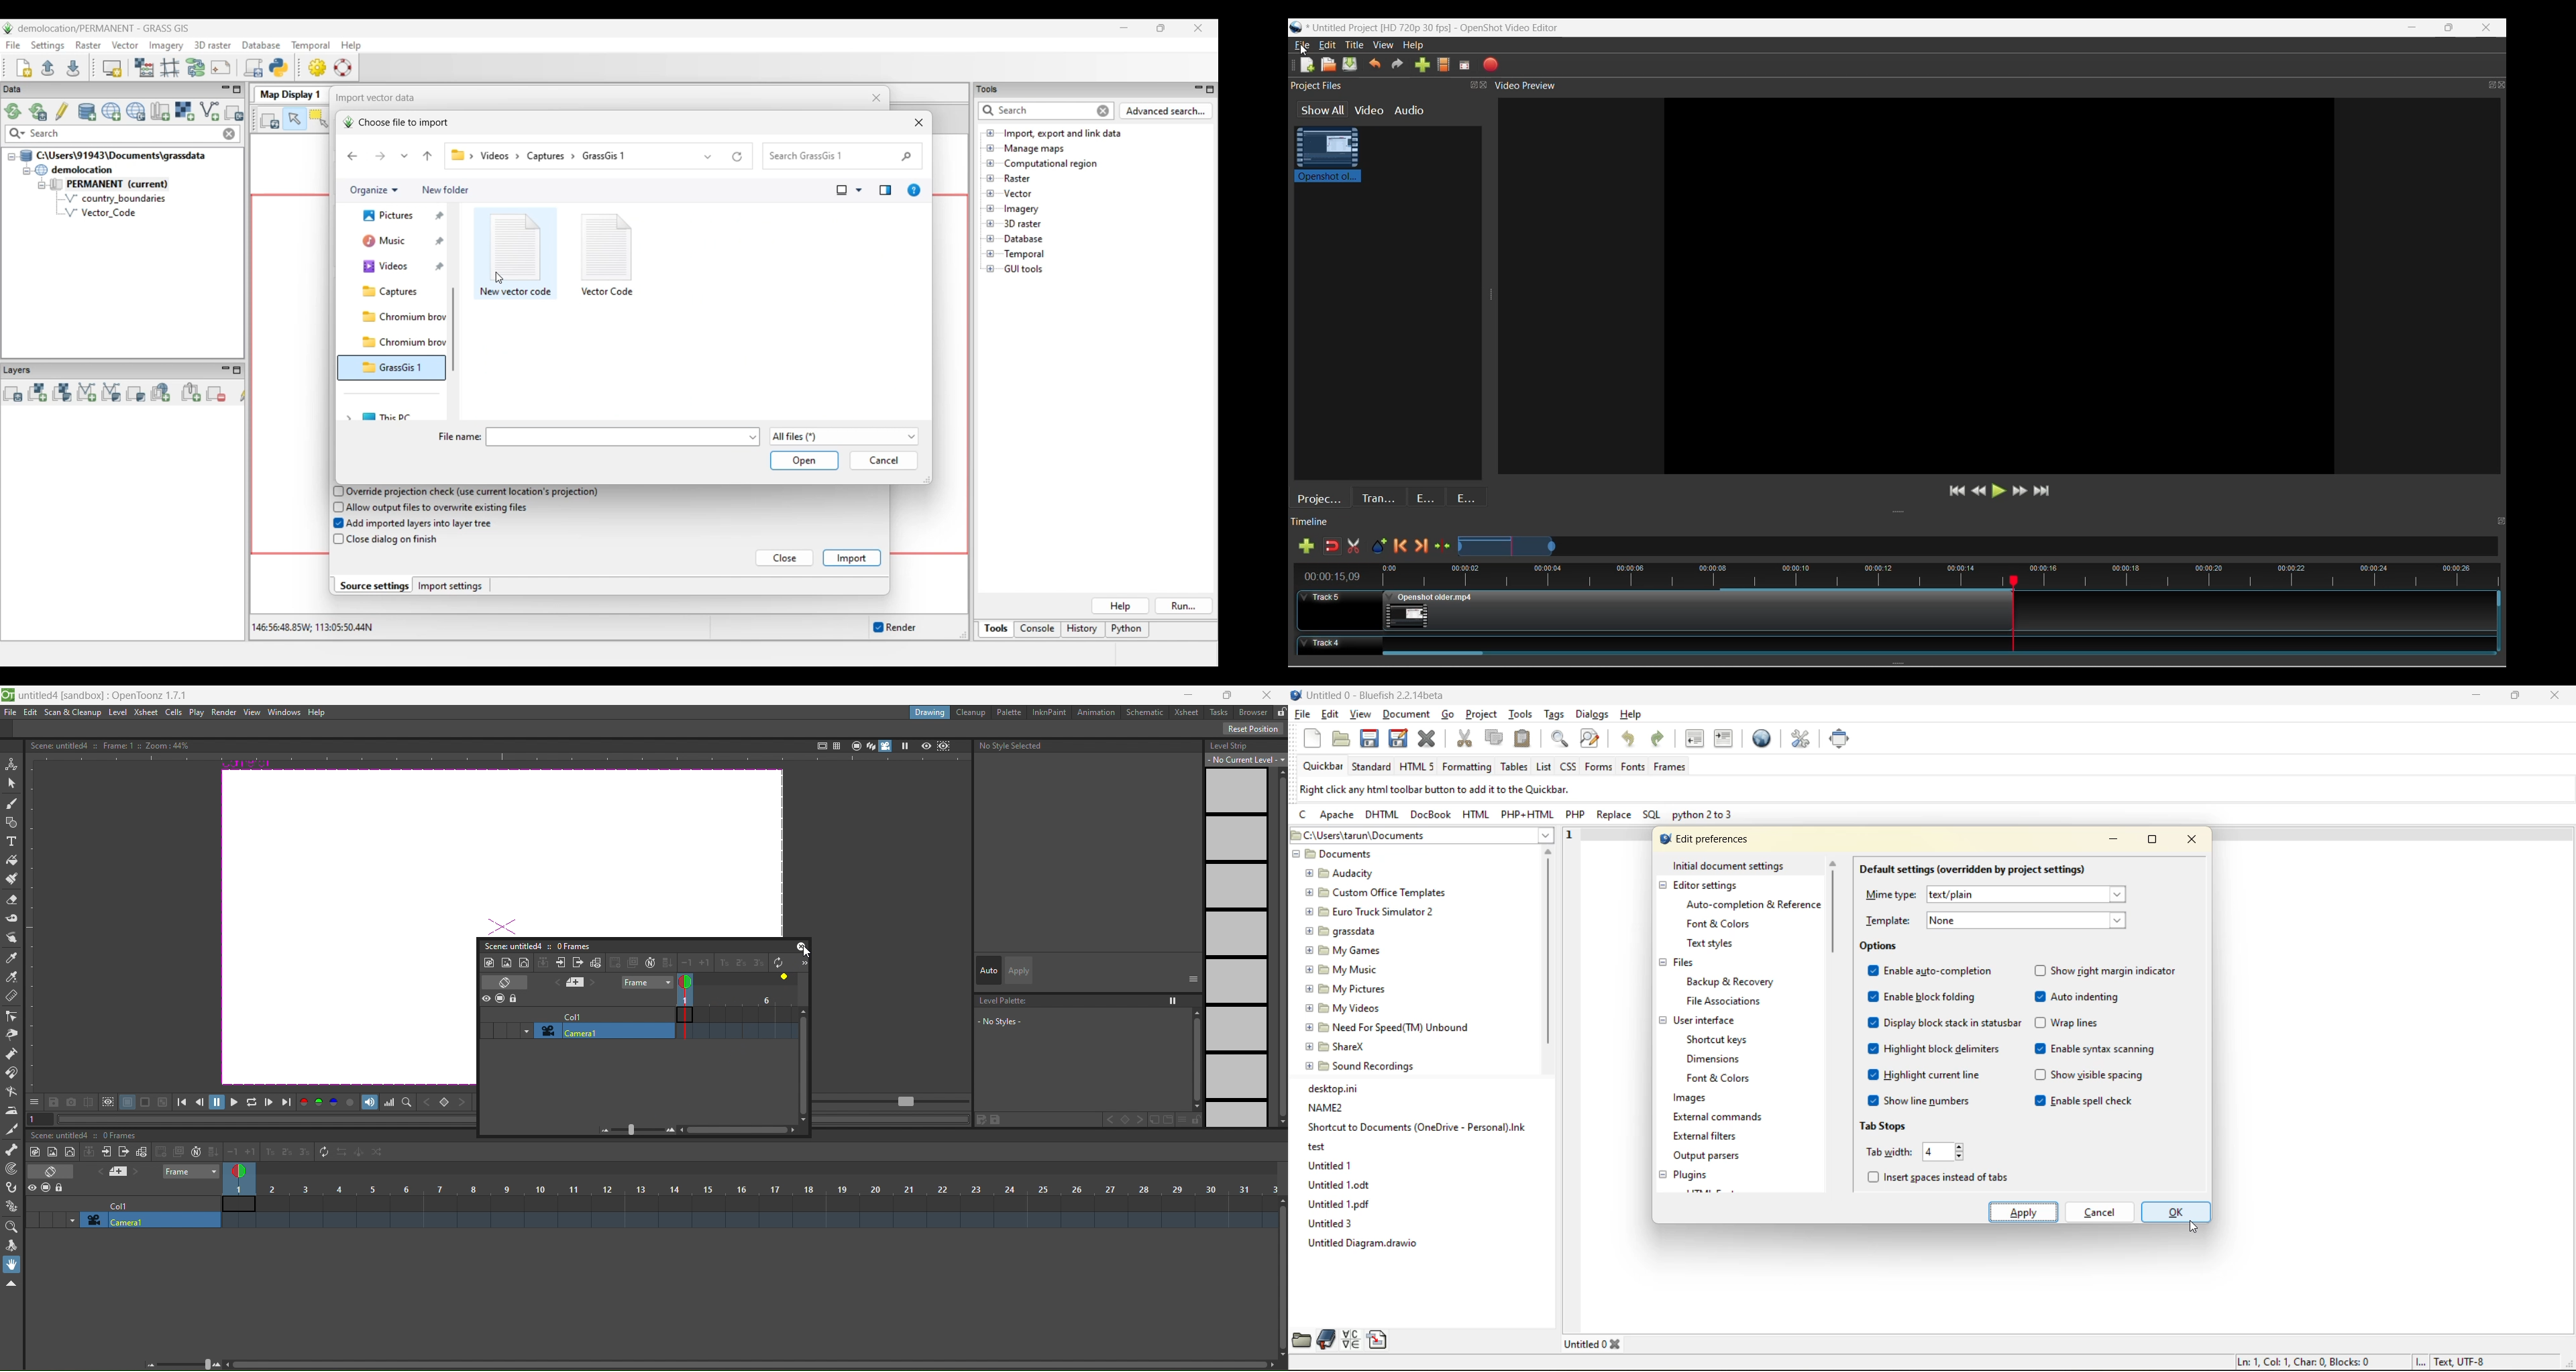  I want to click on shortcut keys, so click(1721, 1038).